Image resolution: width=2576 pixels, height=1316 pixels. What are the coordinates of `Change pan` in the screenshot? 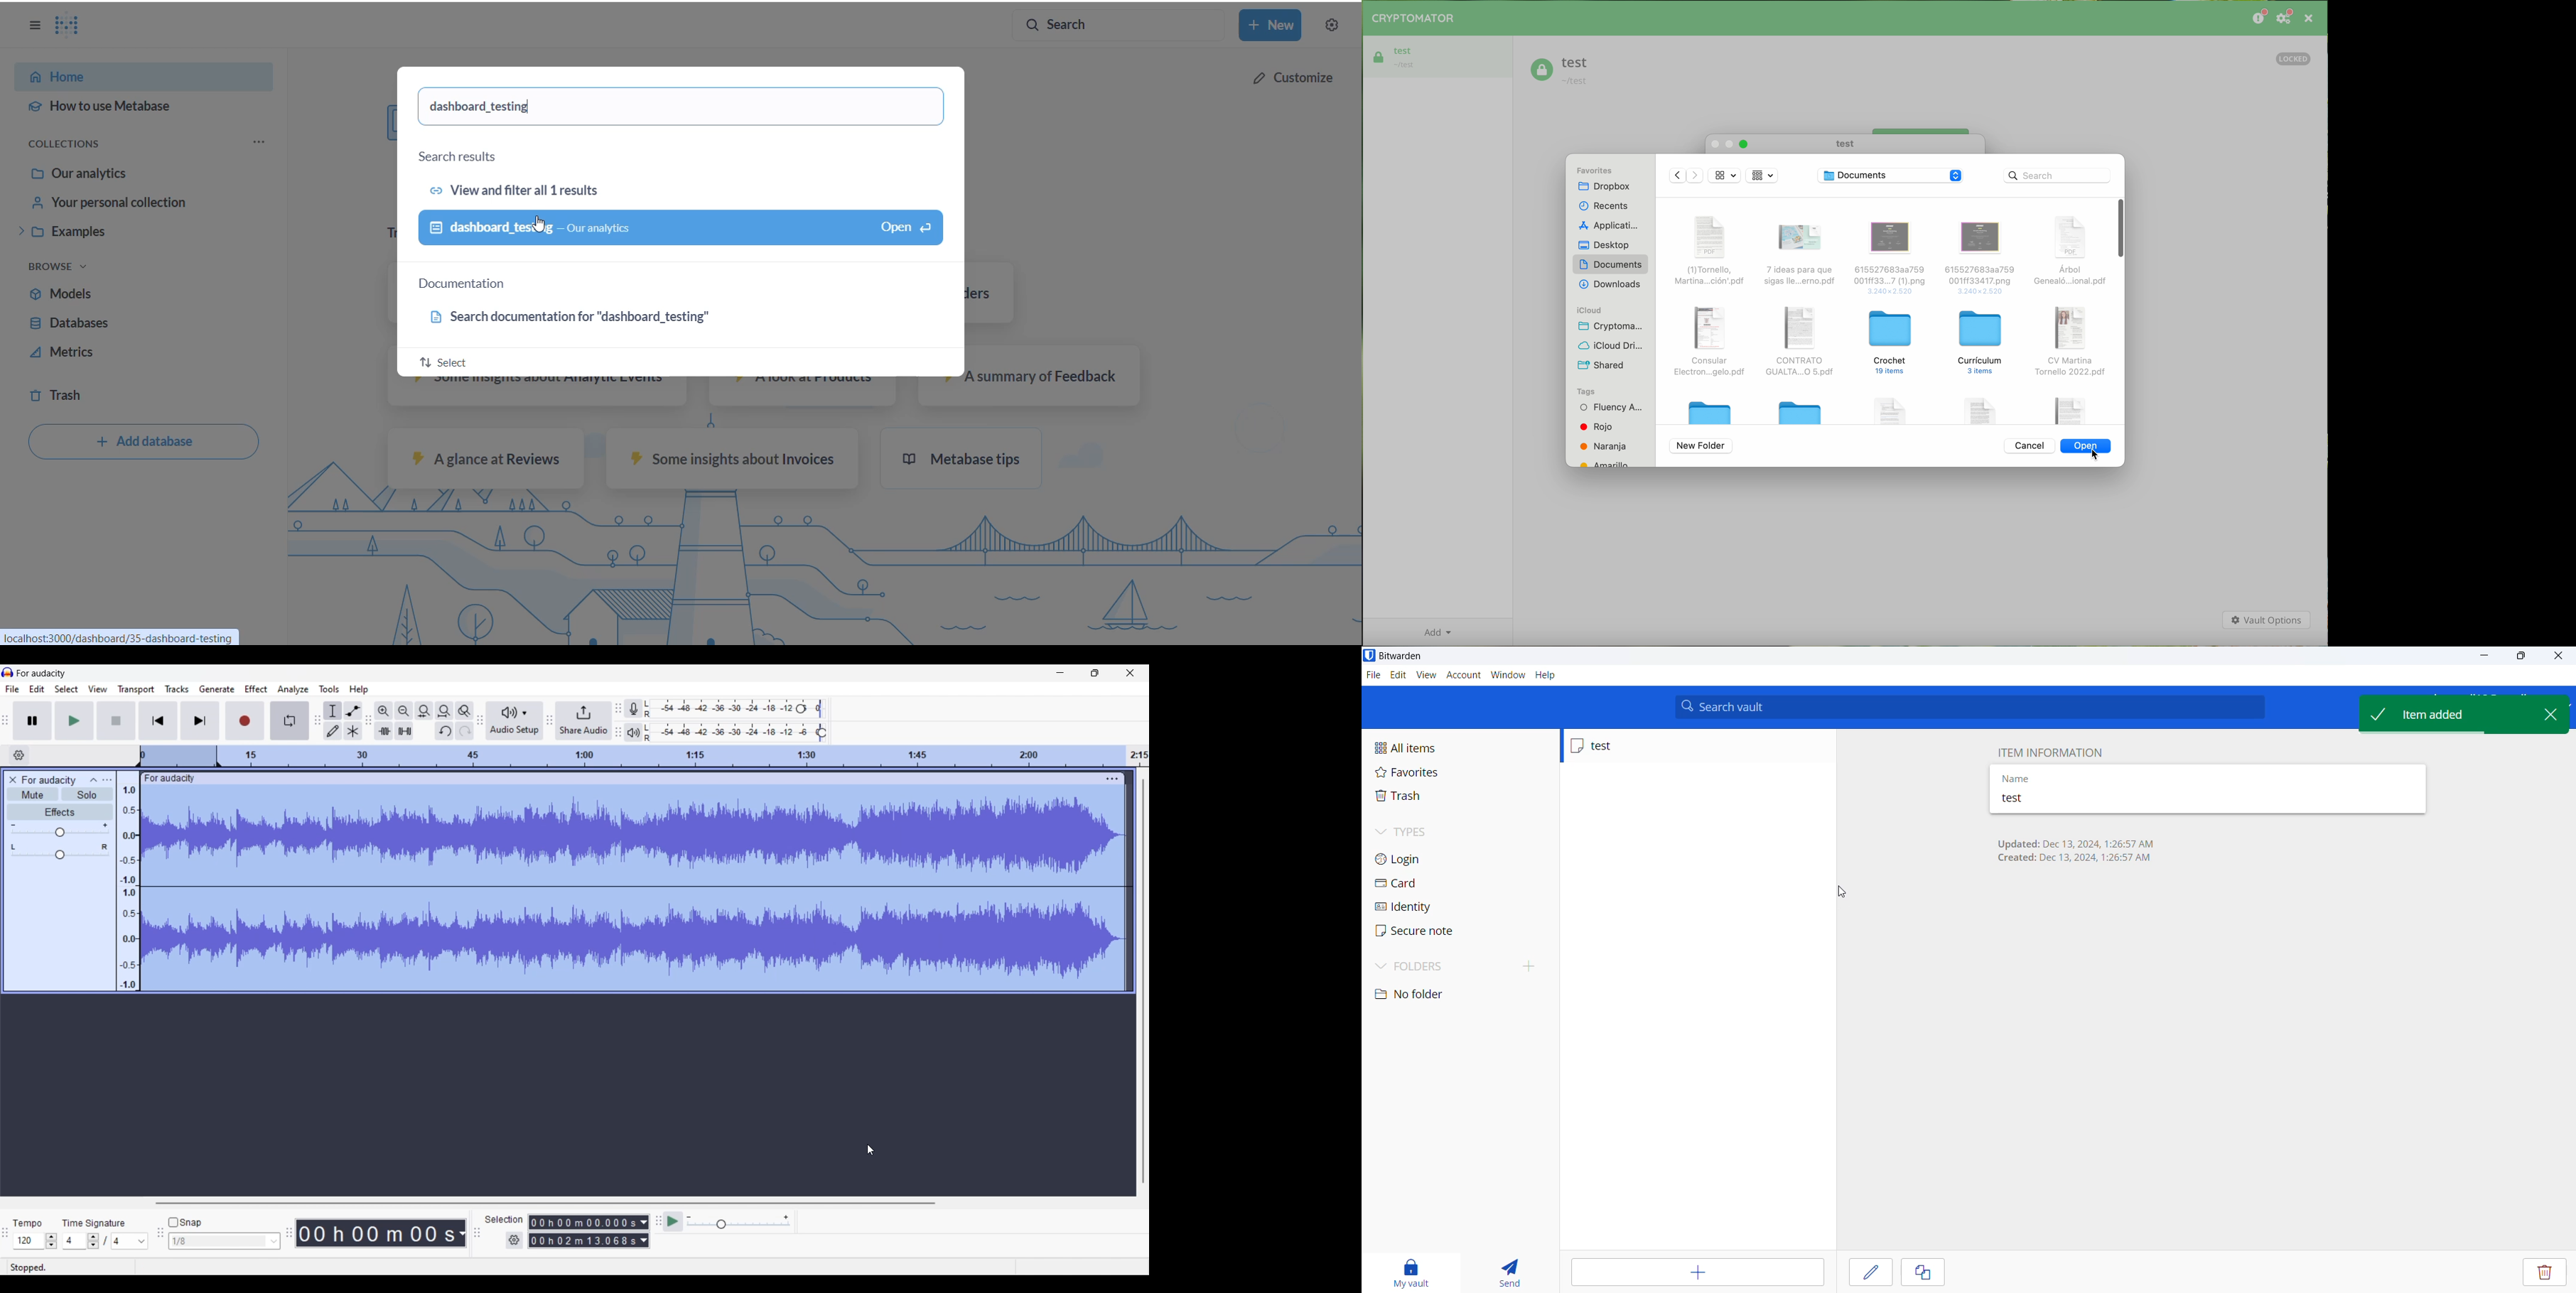 It's located at (60, 855).